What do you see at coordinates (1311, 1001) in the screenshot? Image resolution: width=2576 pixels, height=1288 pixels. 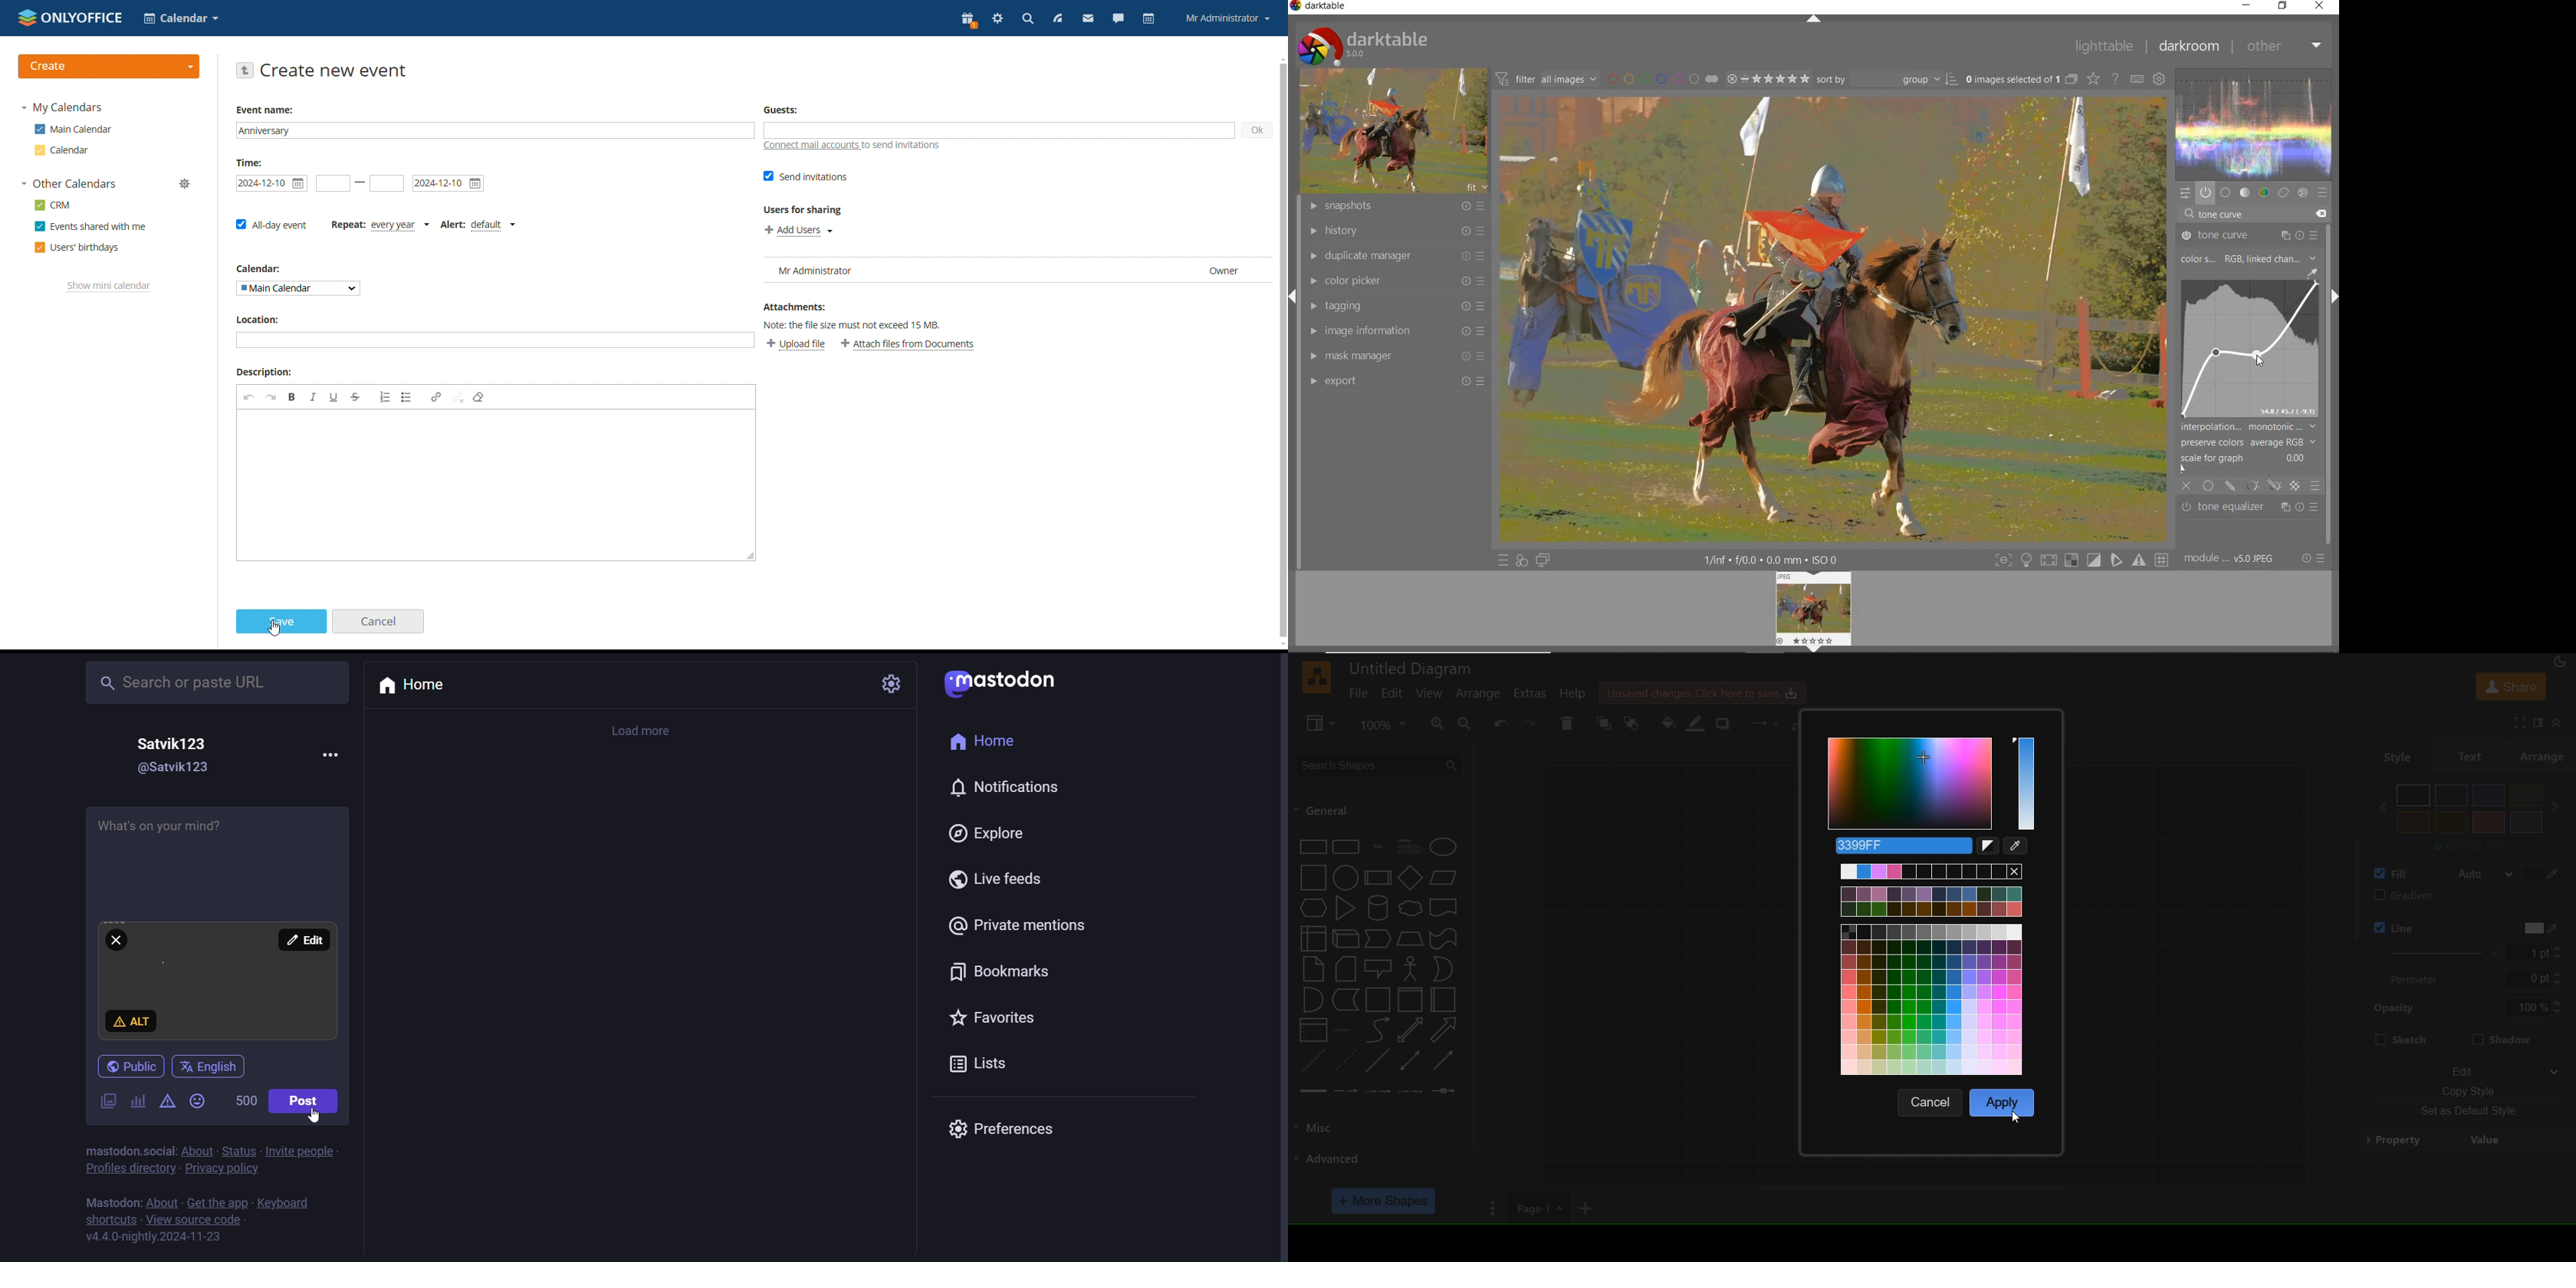 I see `and` at bounding box center [1311, 1001].